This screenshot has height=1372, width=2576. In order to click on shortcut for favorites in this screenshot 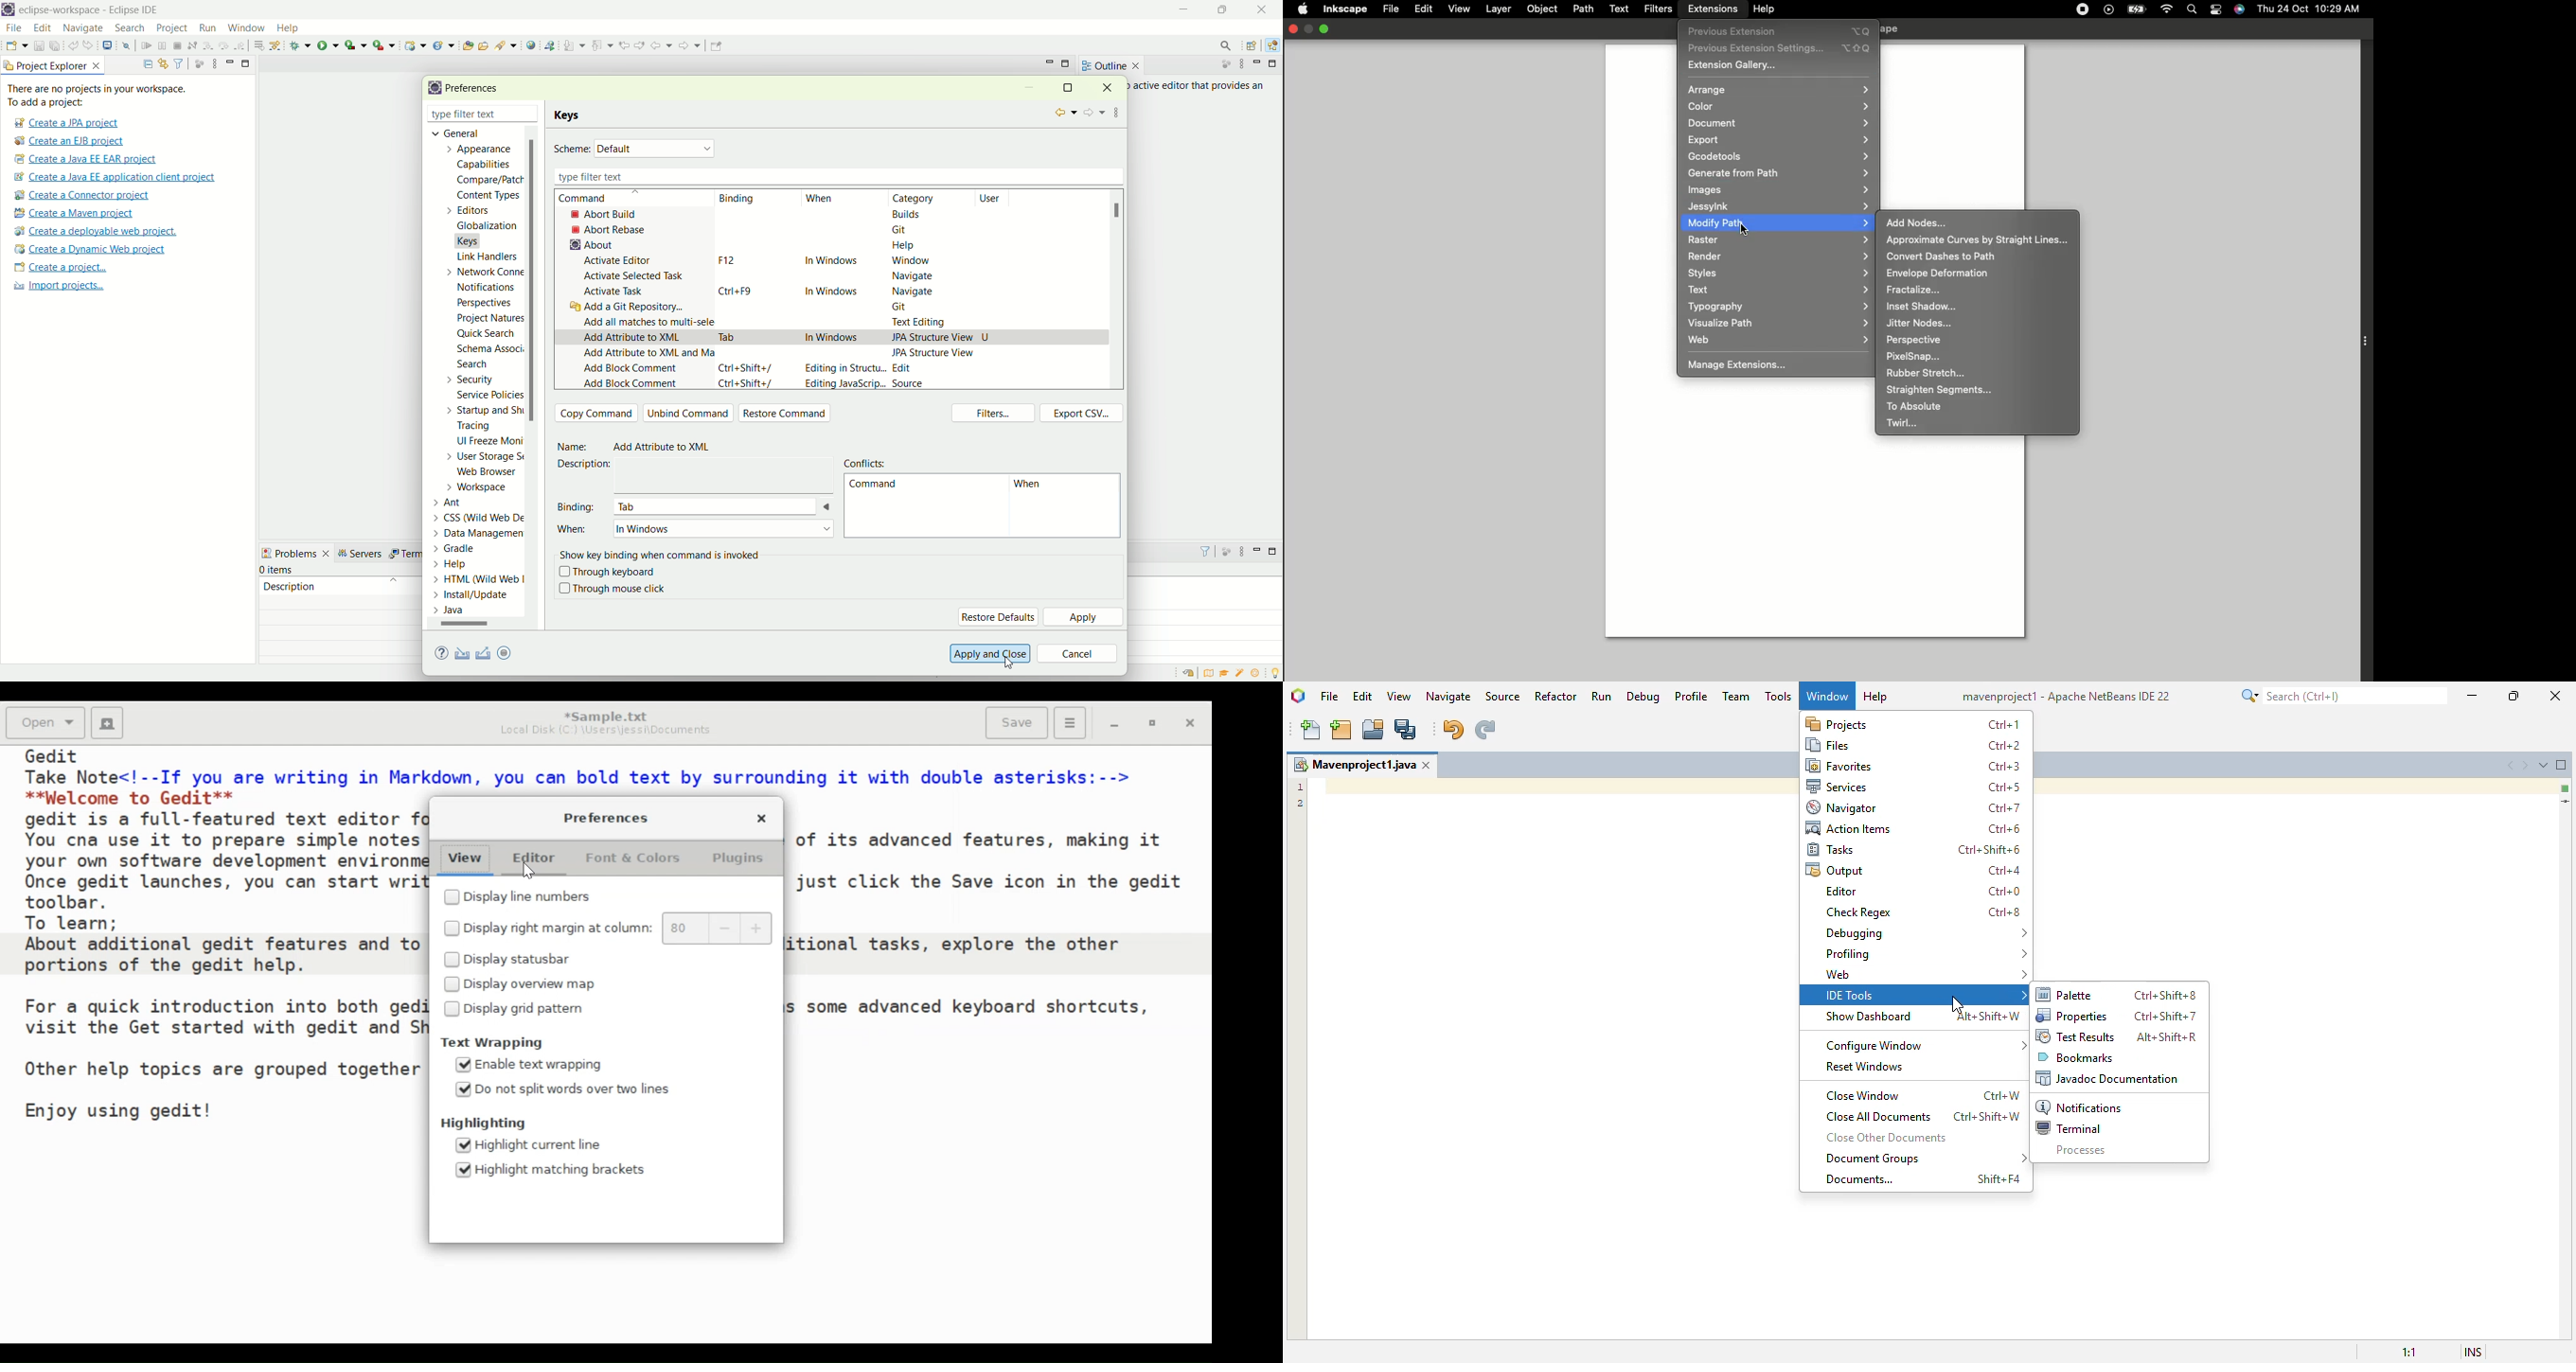, I will do `click(2003, 767)`.